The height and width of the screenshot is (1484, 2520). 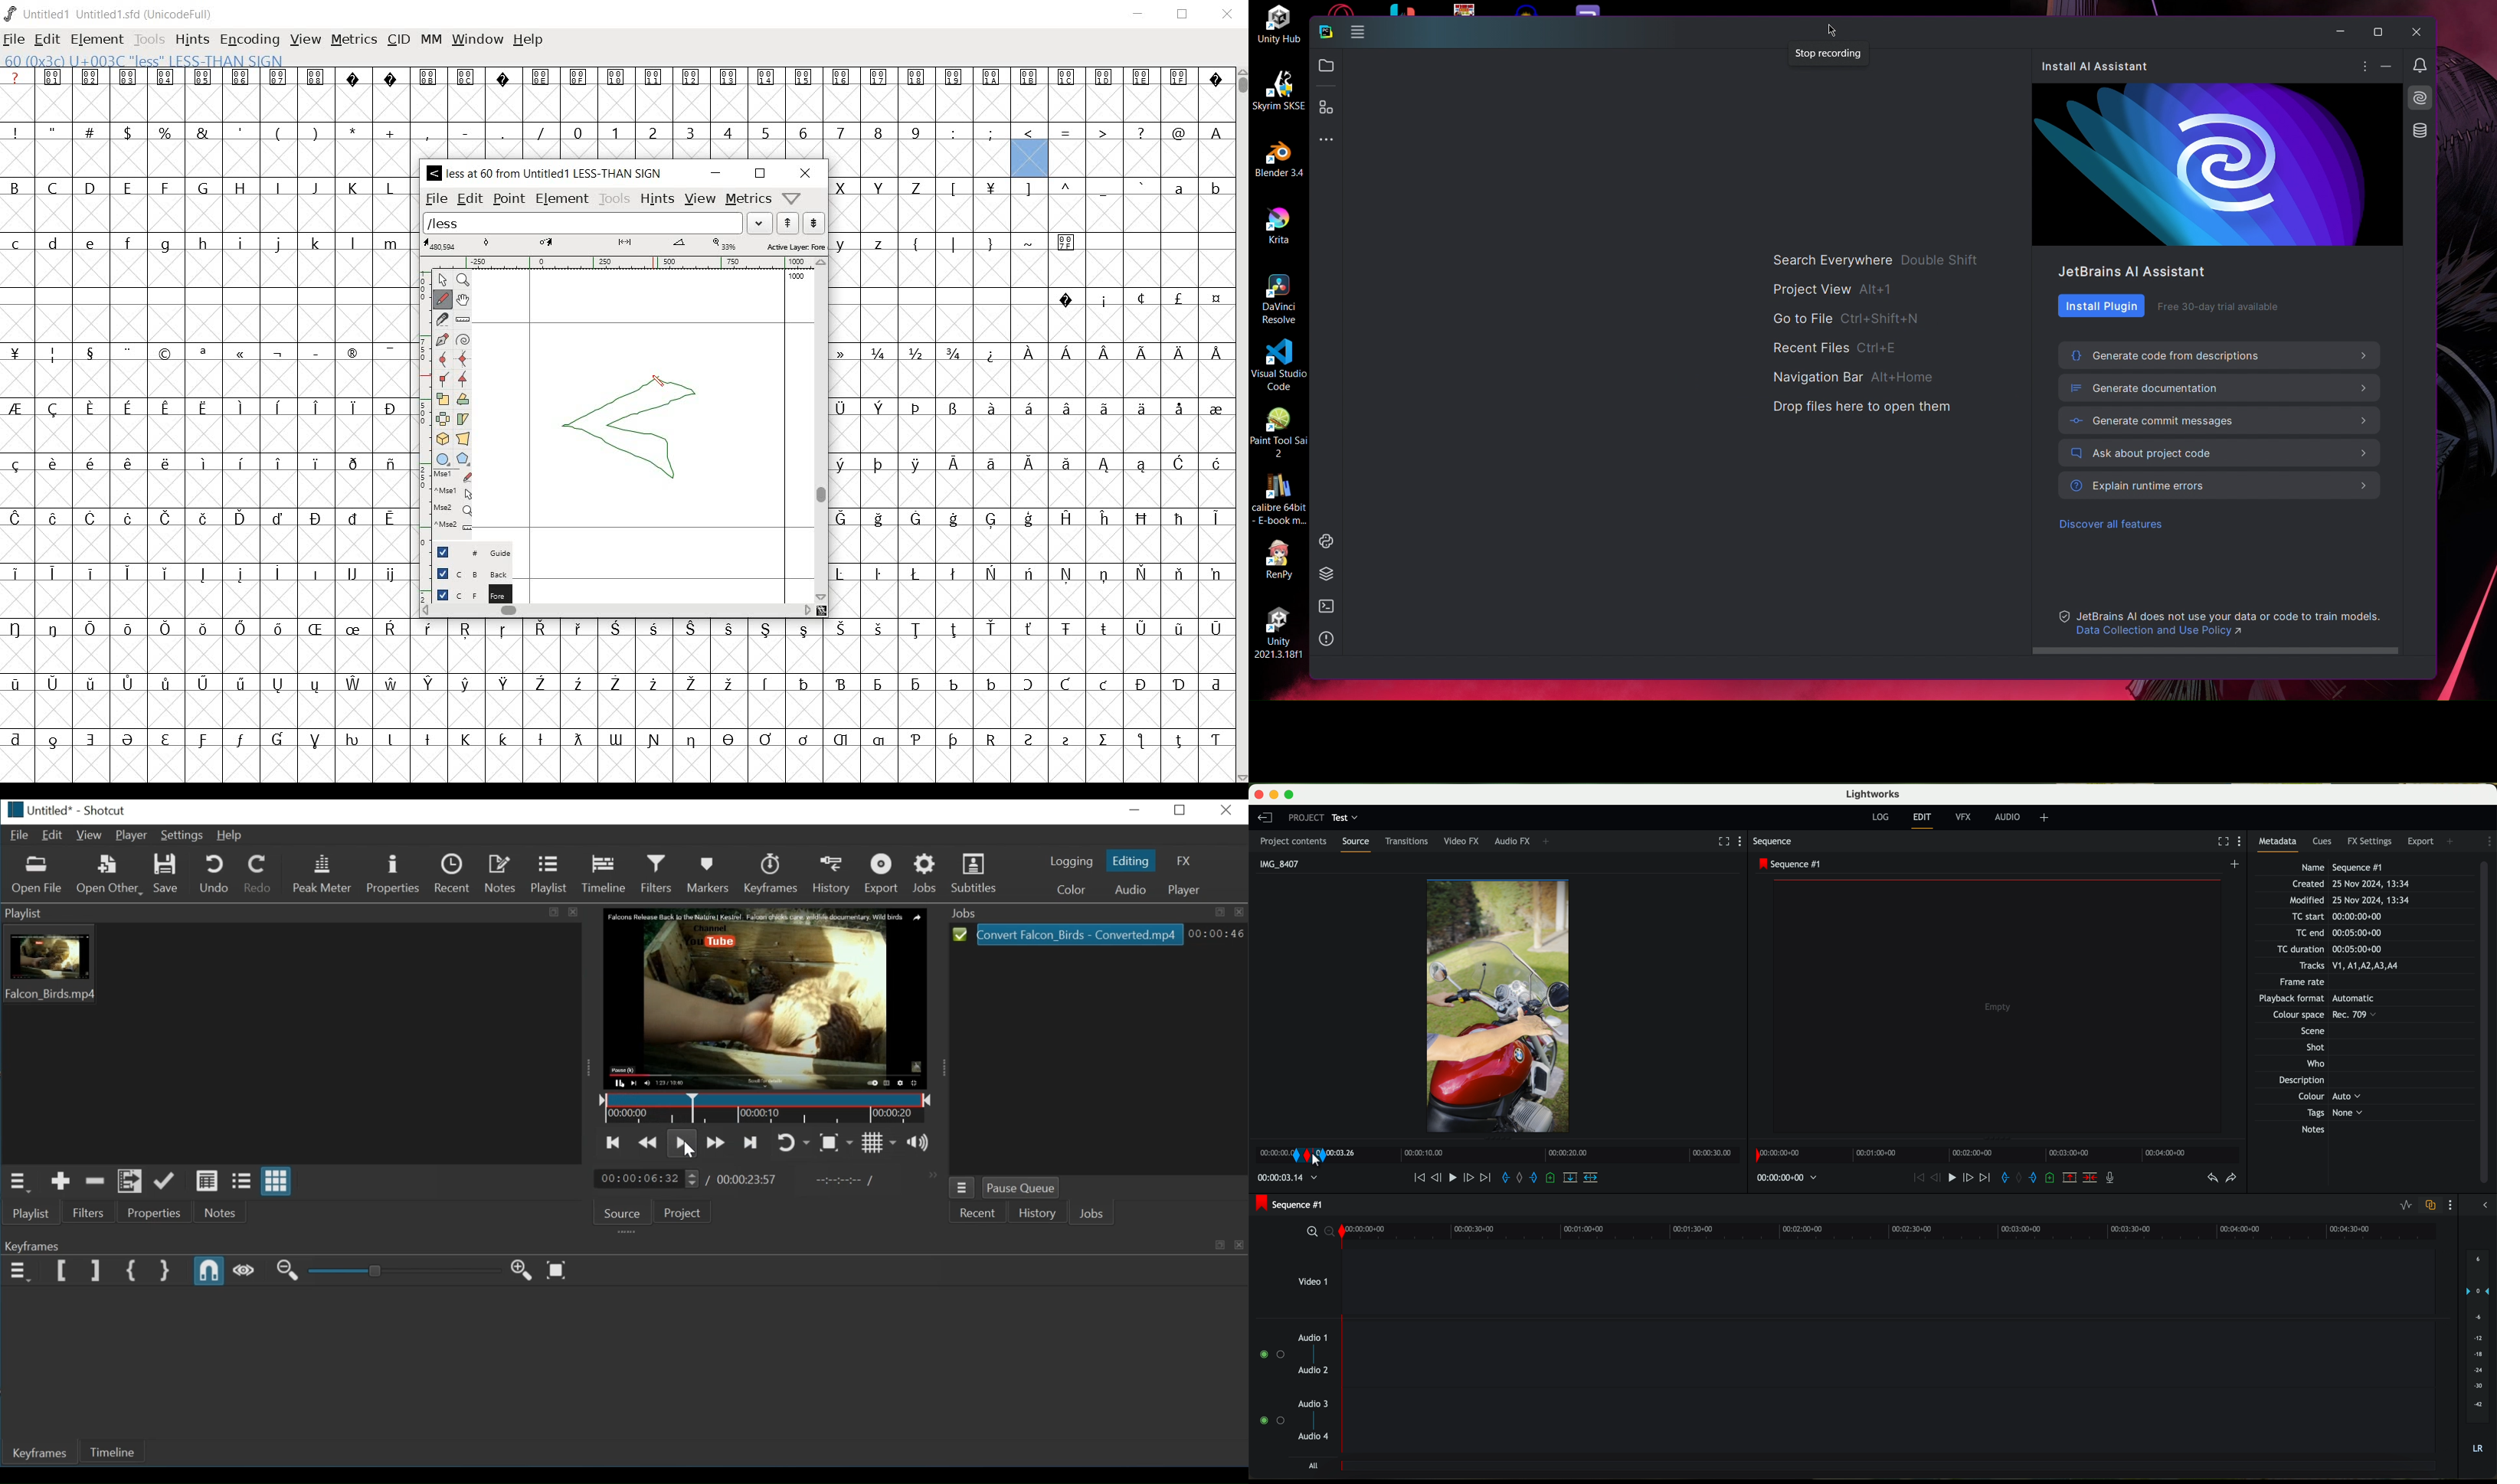 I want to click on video FX, so click(x=1464, y=842).